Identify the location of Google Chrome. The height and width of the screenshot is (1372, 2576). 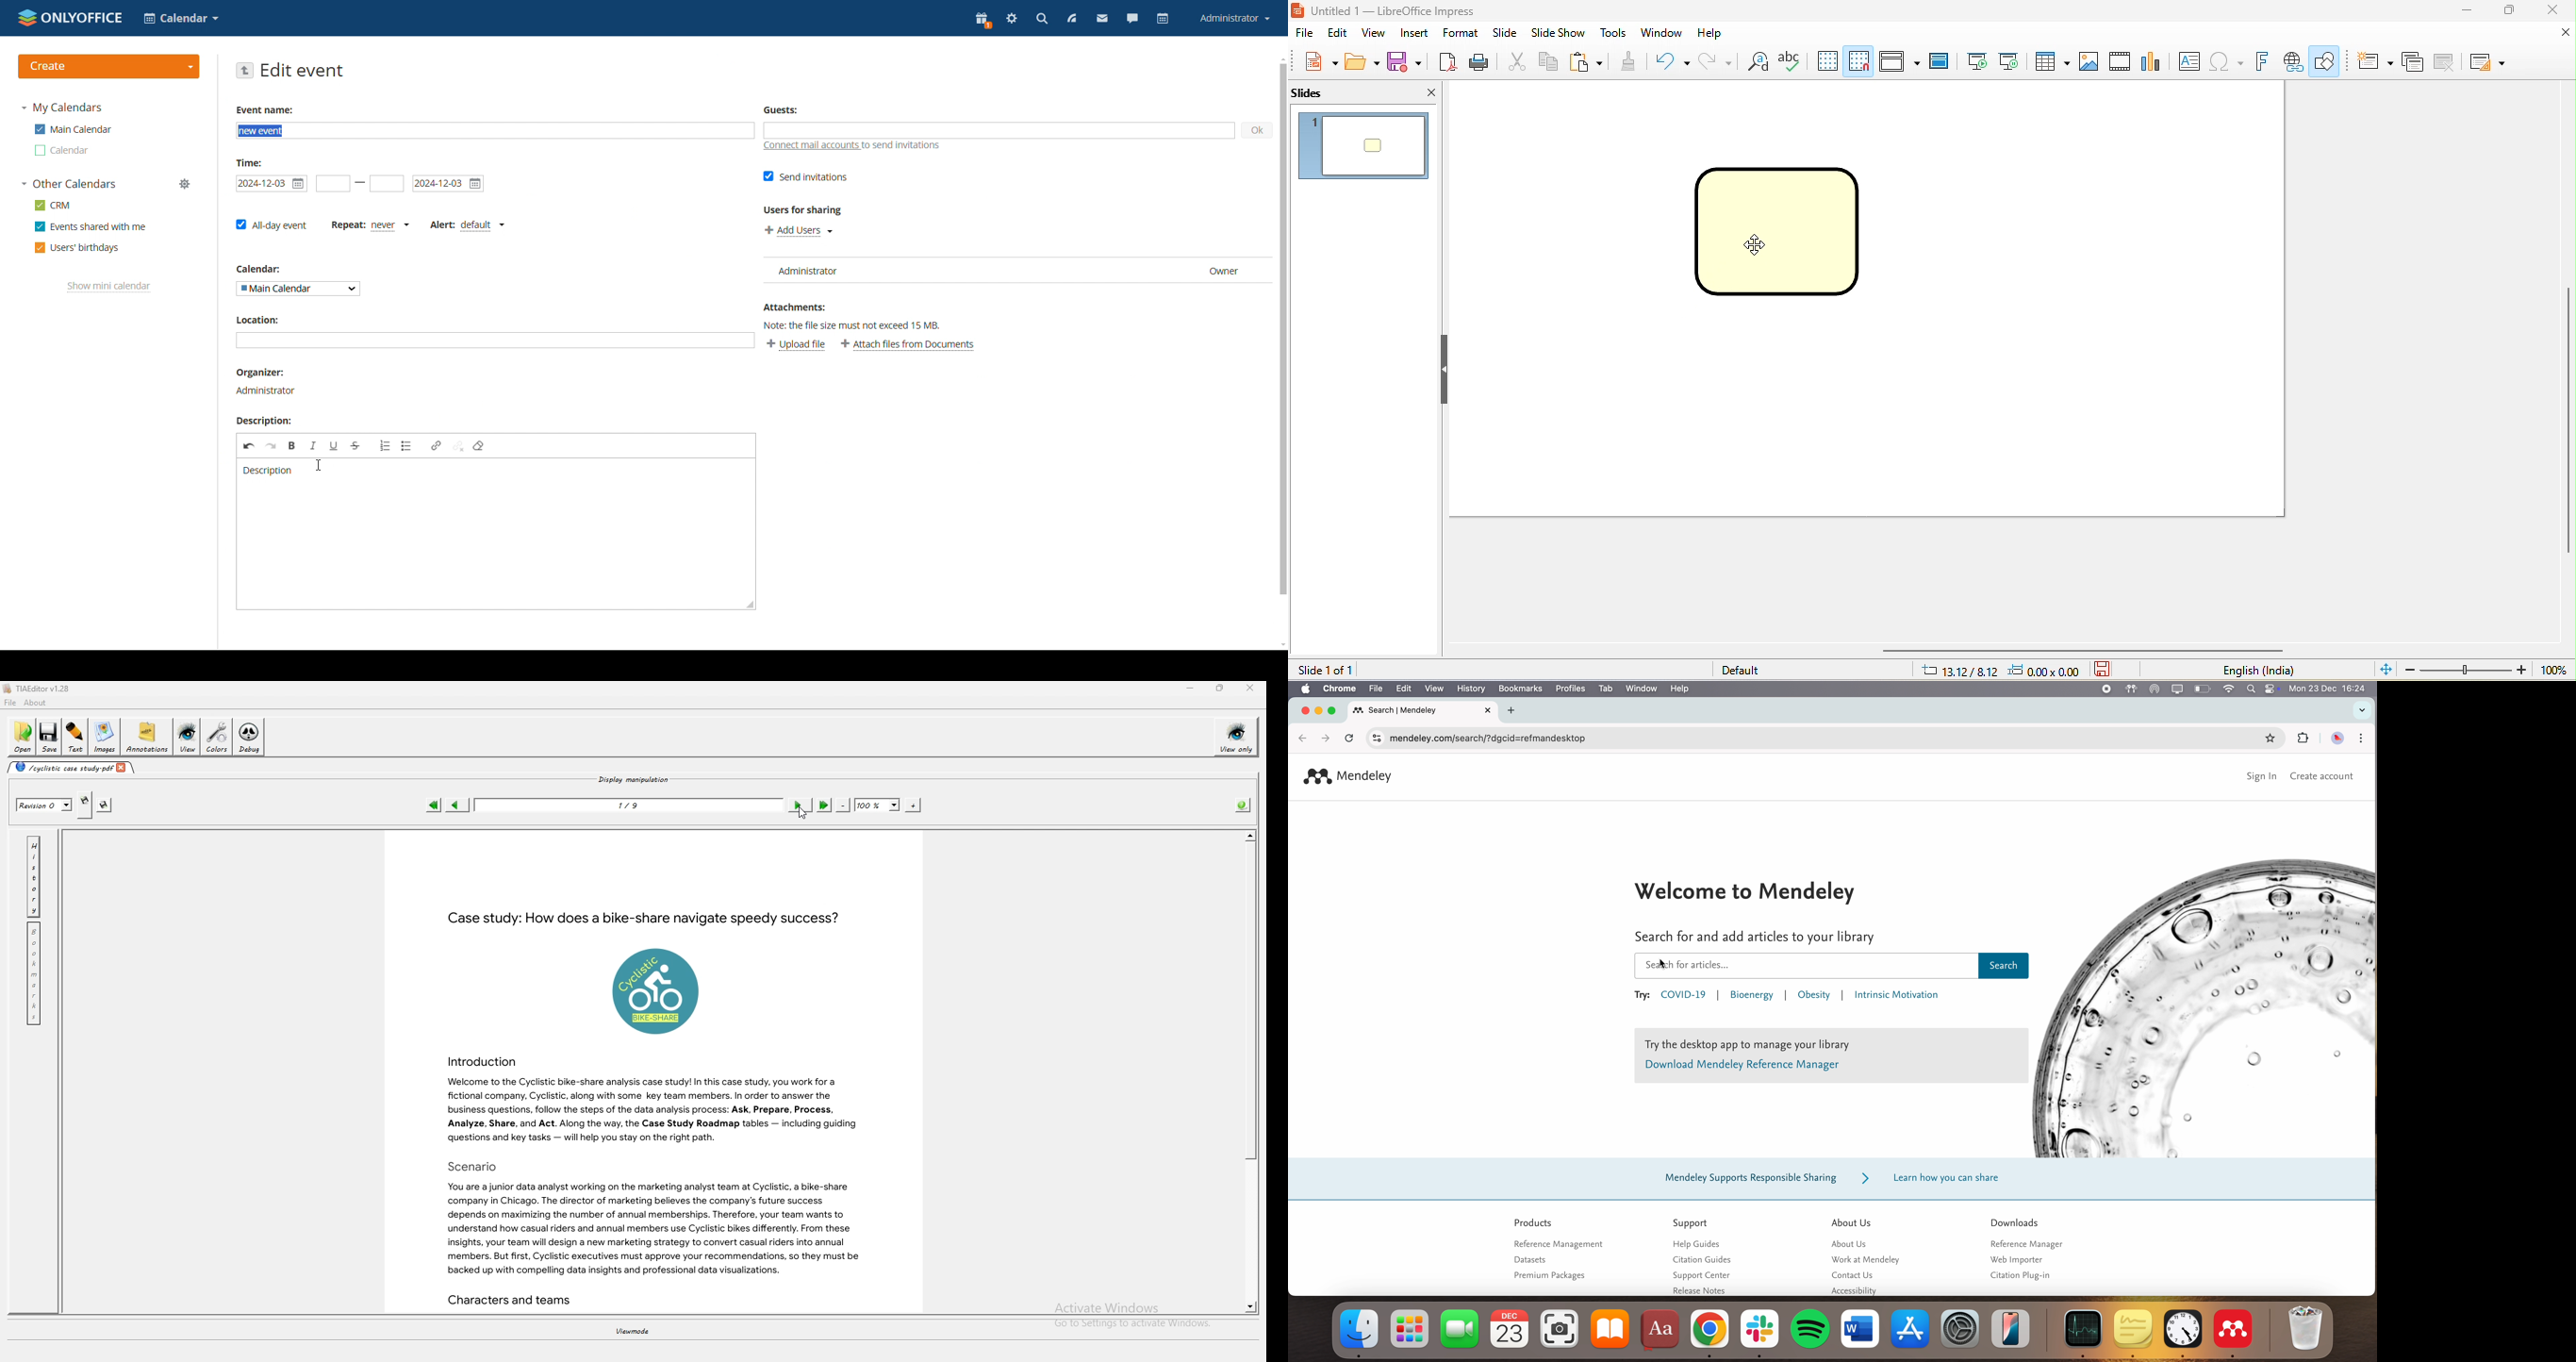
(1711, 1333).